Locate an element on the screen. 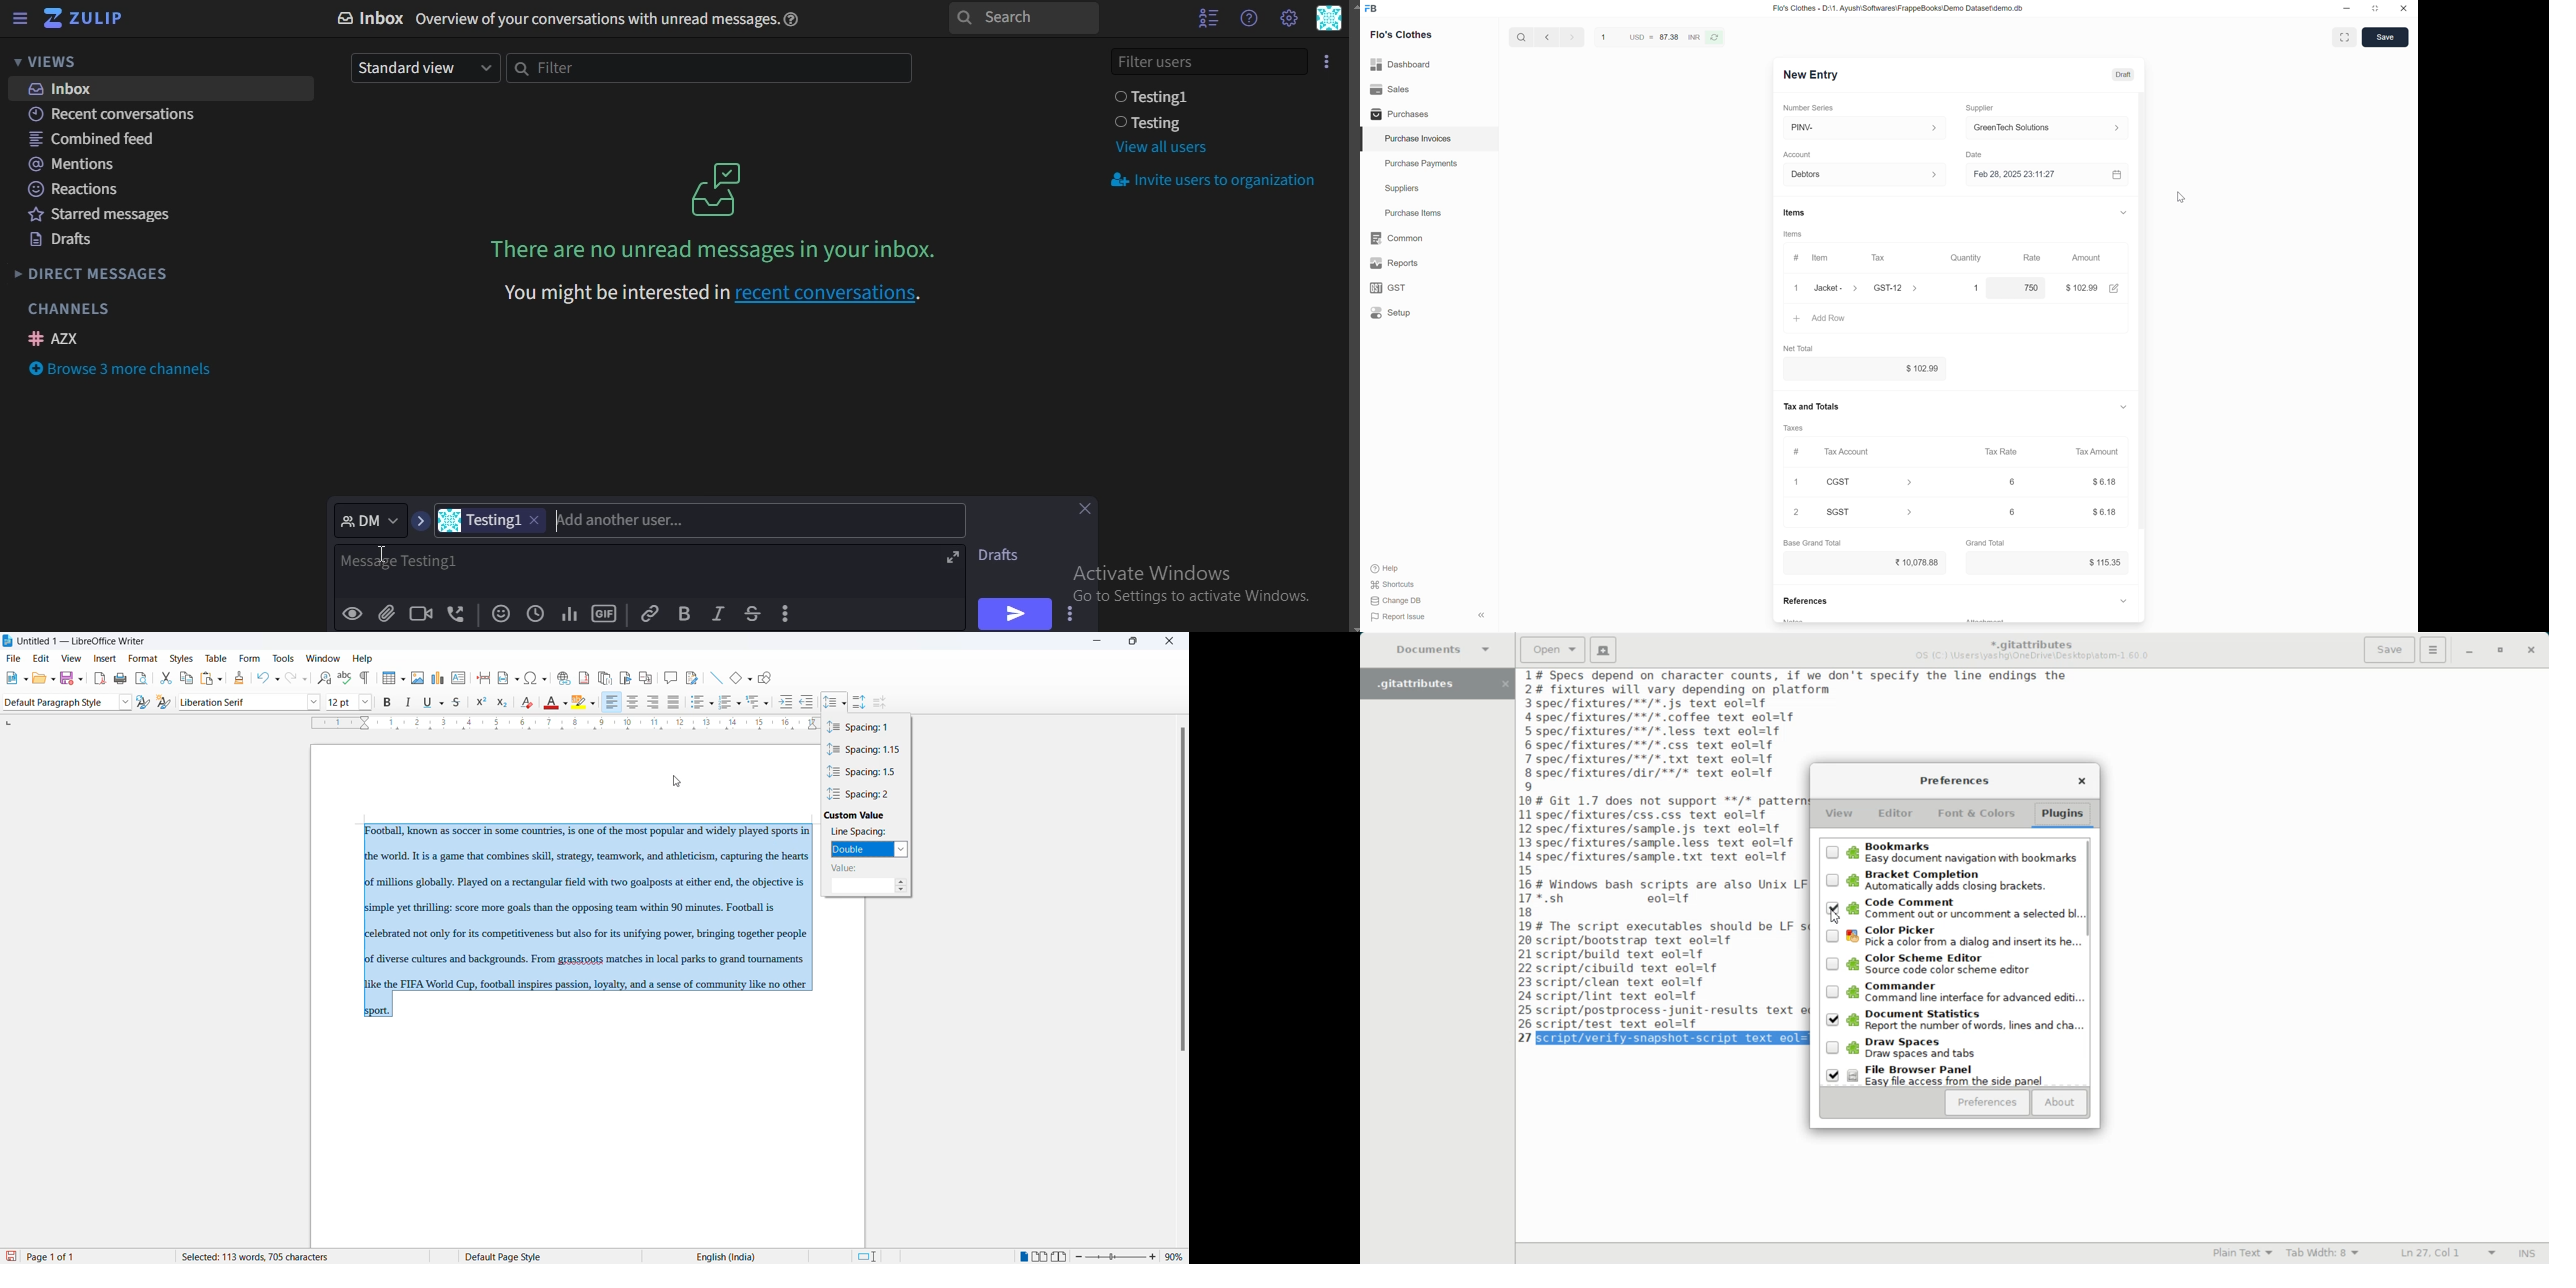  # is located at coordinates (1798, 452).